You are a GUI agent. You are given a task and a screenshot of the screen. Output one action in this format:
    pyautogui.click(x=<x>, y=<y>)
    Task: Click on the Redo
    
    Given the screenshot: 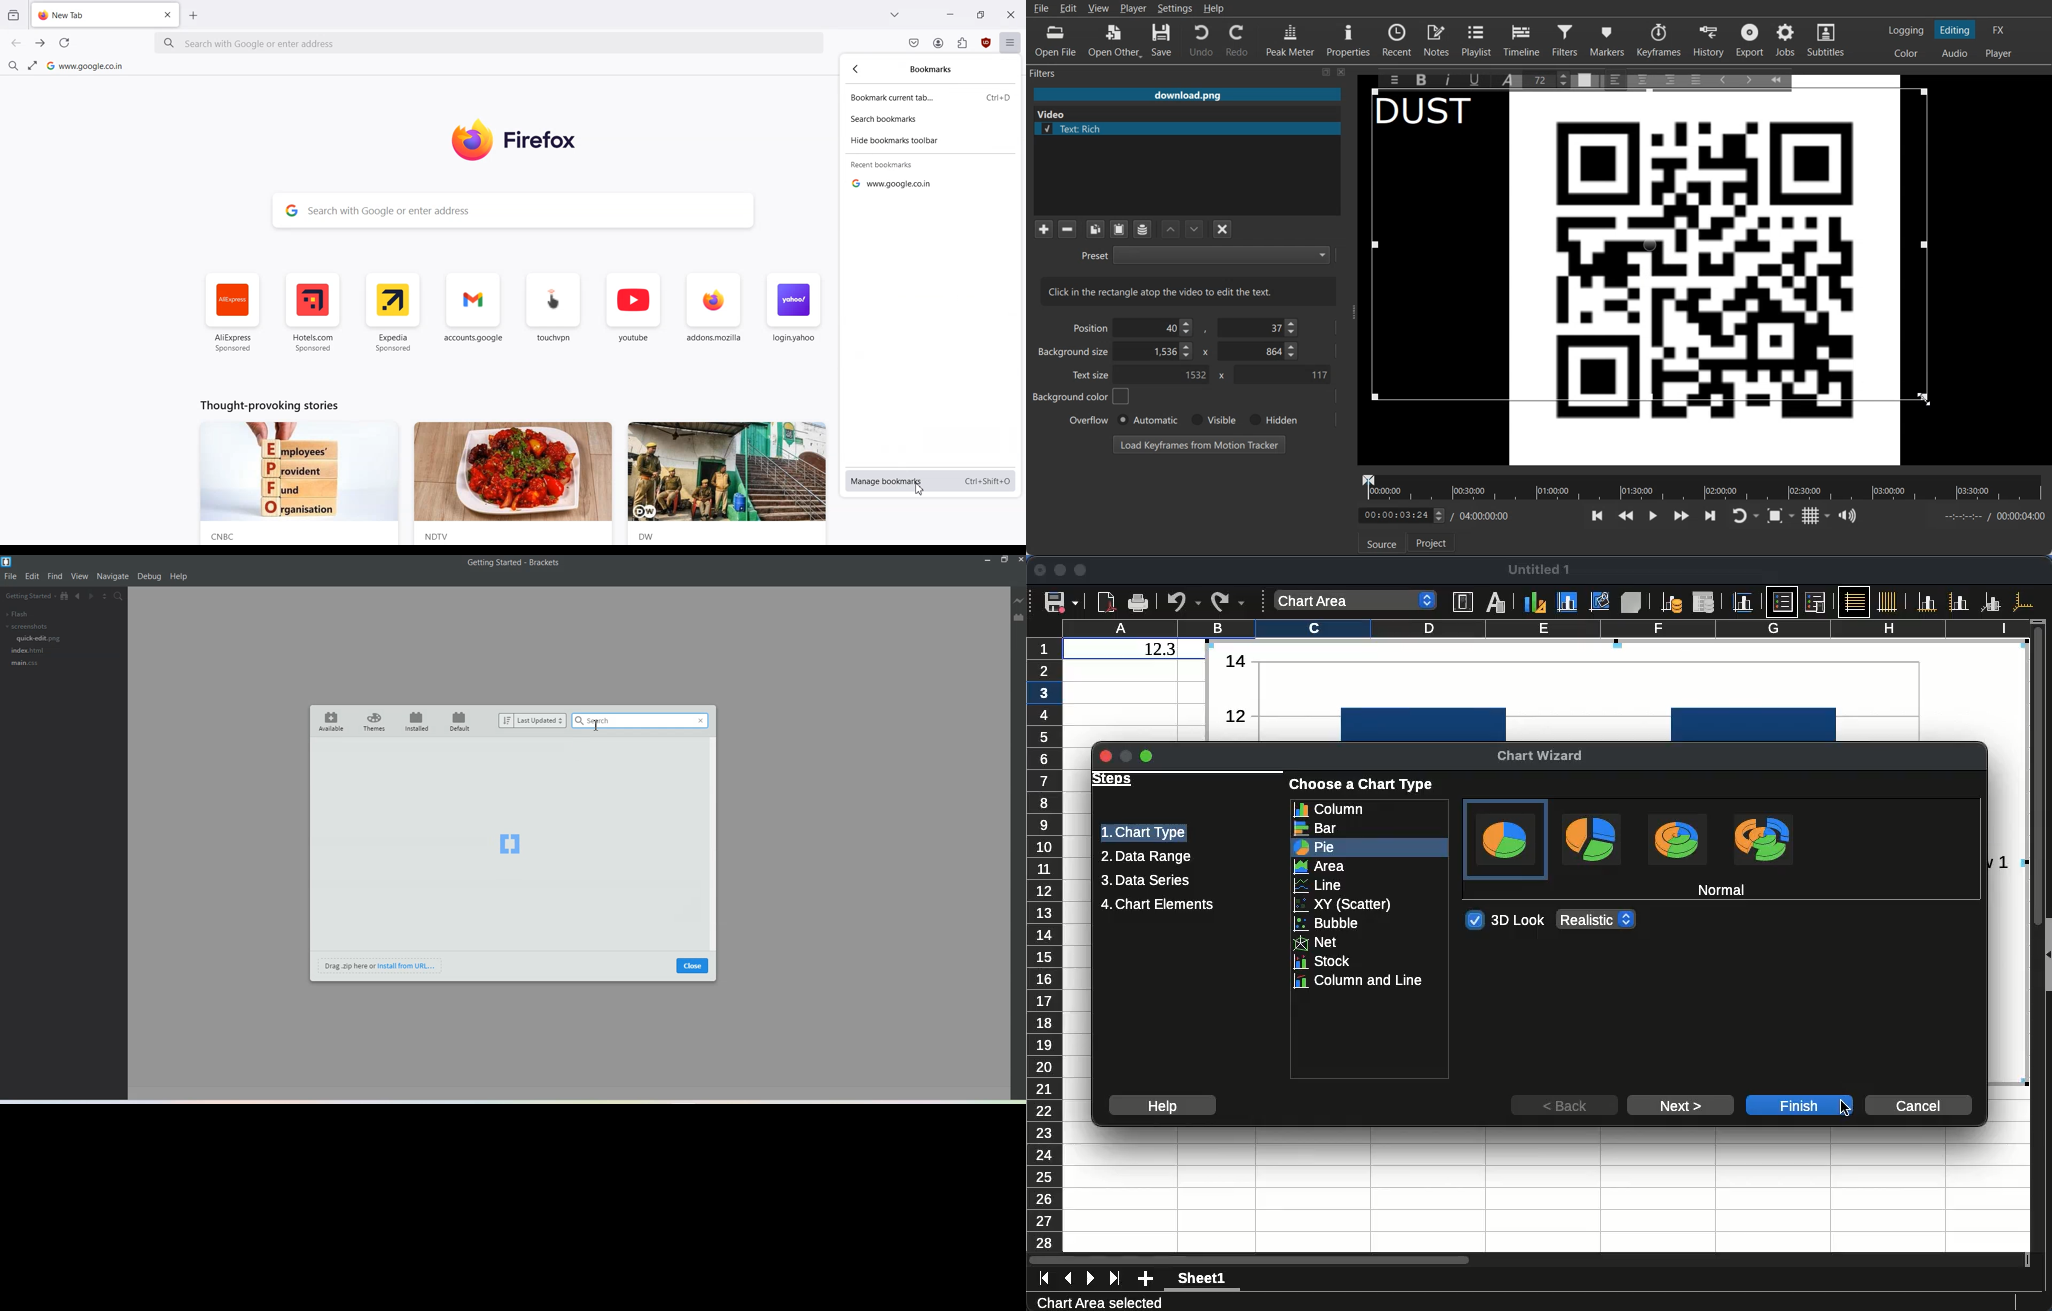 What is the action you would take?
    pyautogui.click(x=1238, y=40)
    